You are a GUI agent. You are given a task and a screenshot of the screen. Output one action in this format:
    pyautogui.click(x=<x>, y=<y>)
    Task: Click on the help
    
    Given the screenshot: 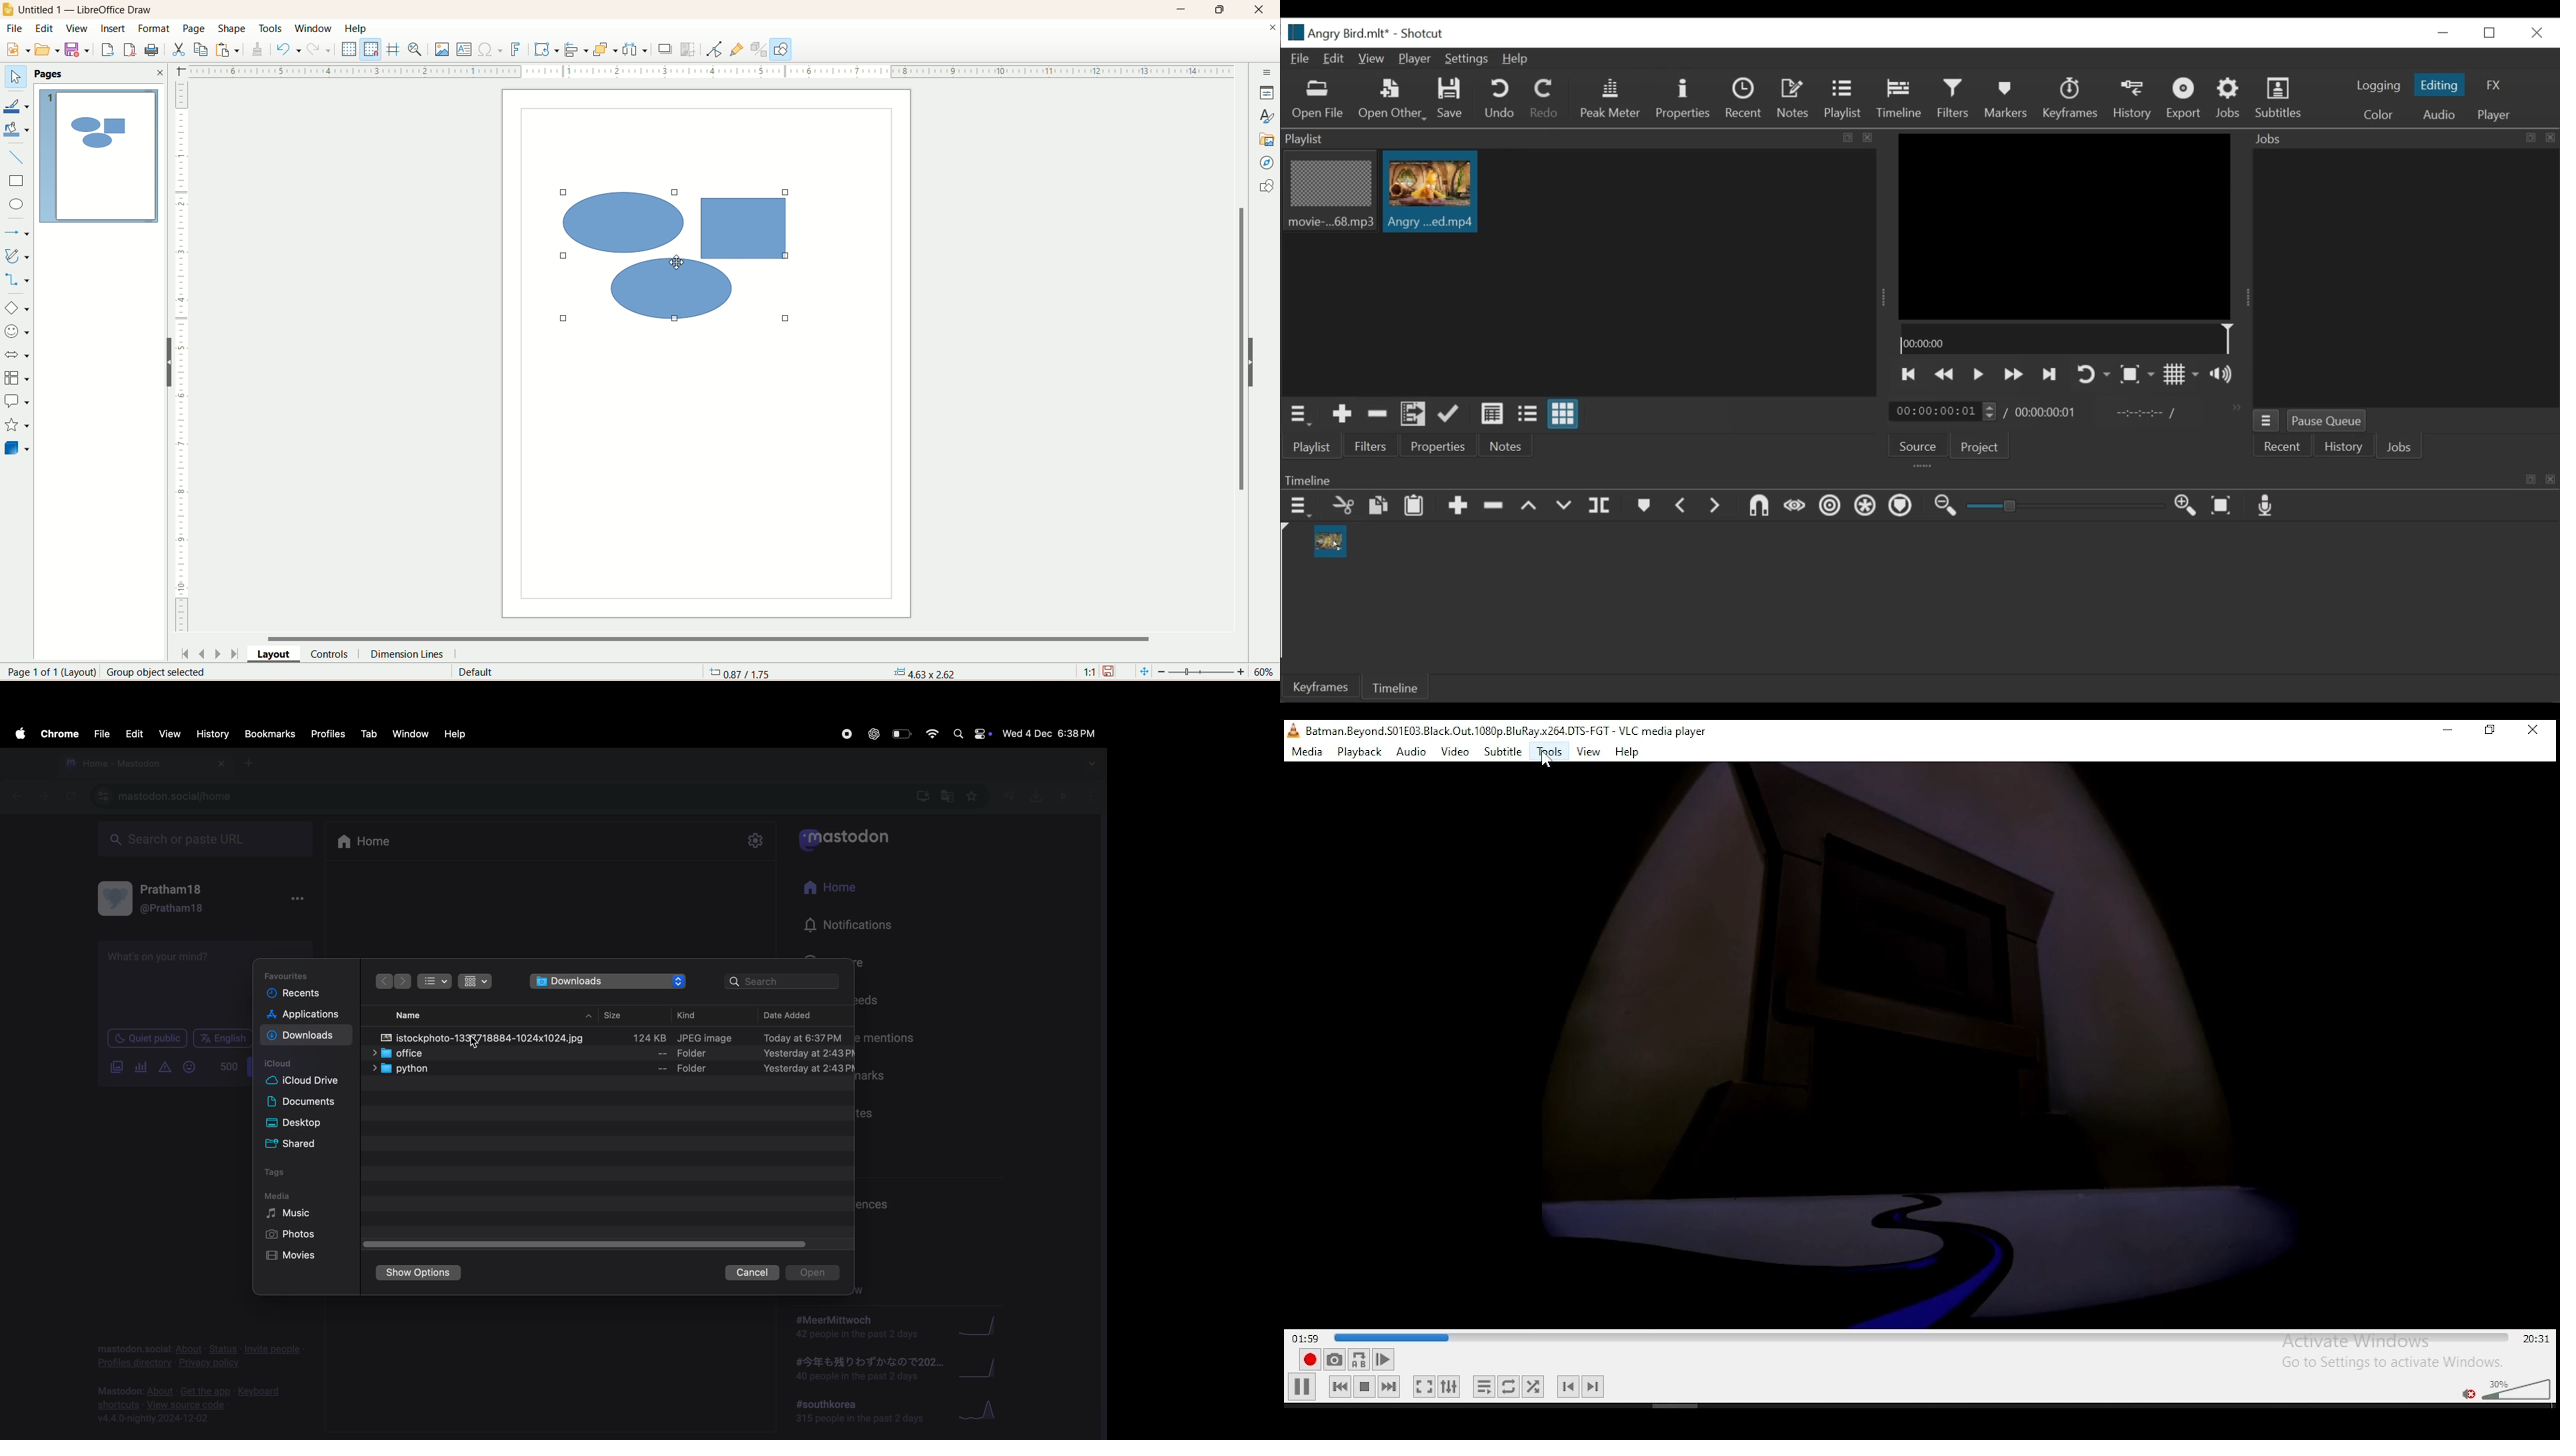 What is the action you would take?
    pyautogui.click(x=1627, y=752)
    